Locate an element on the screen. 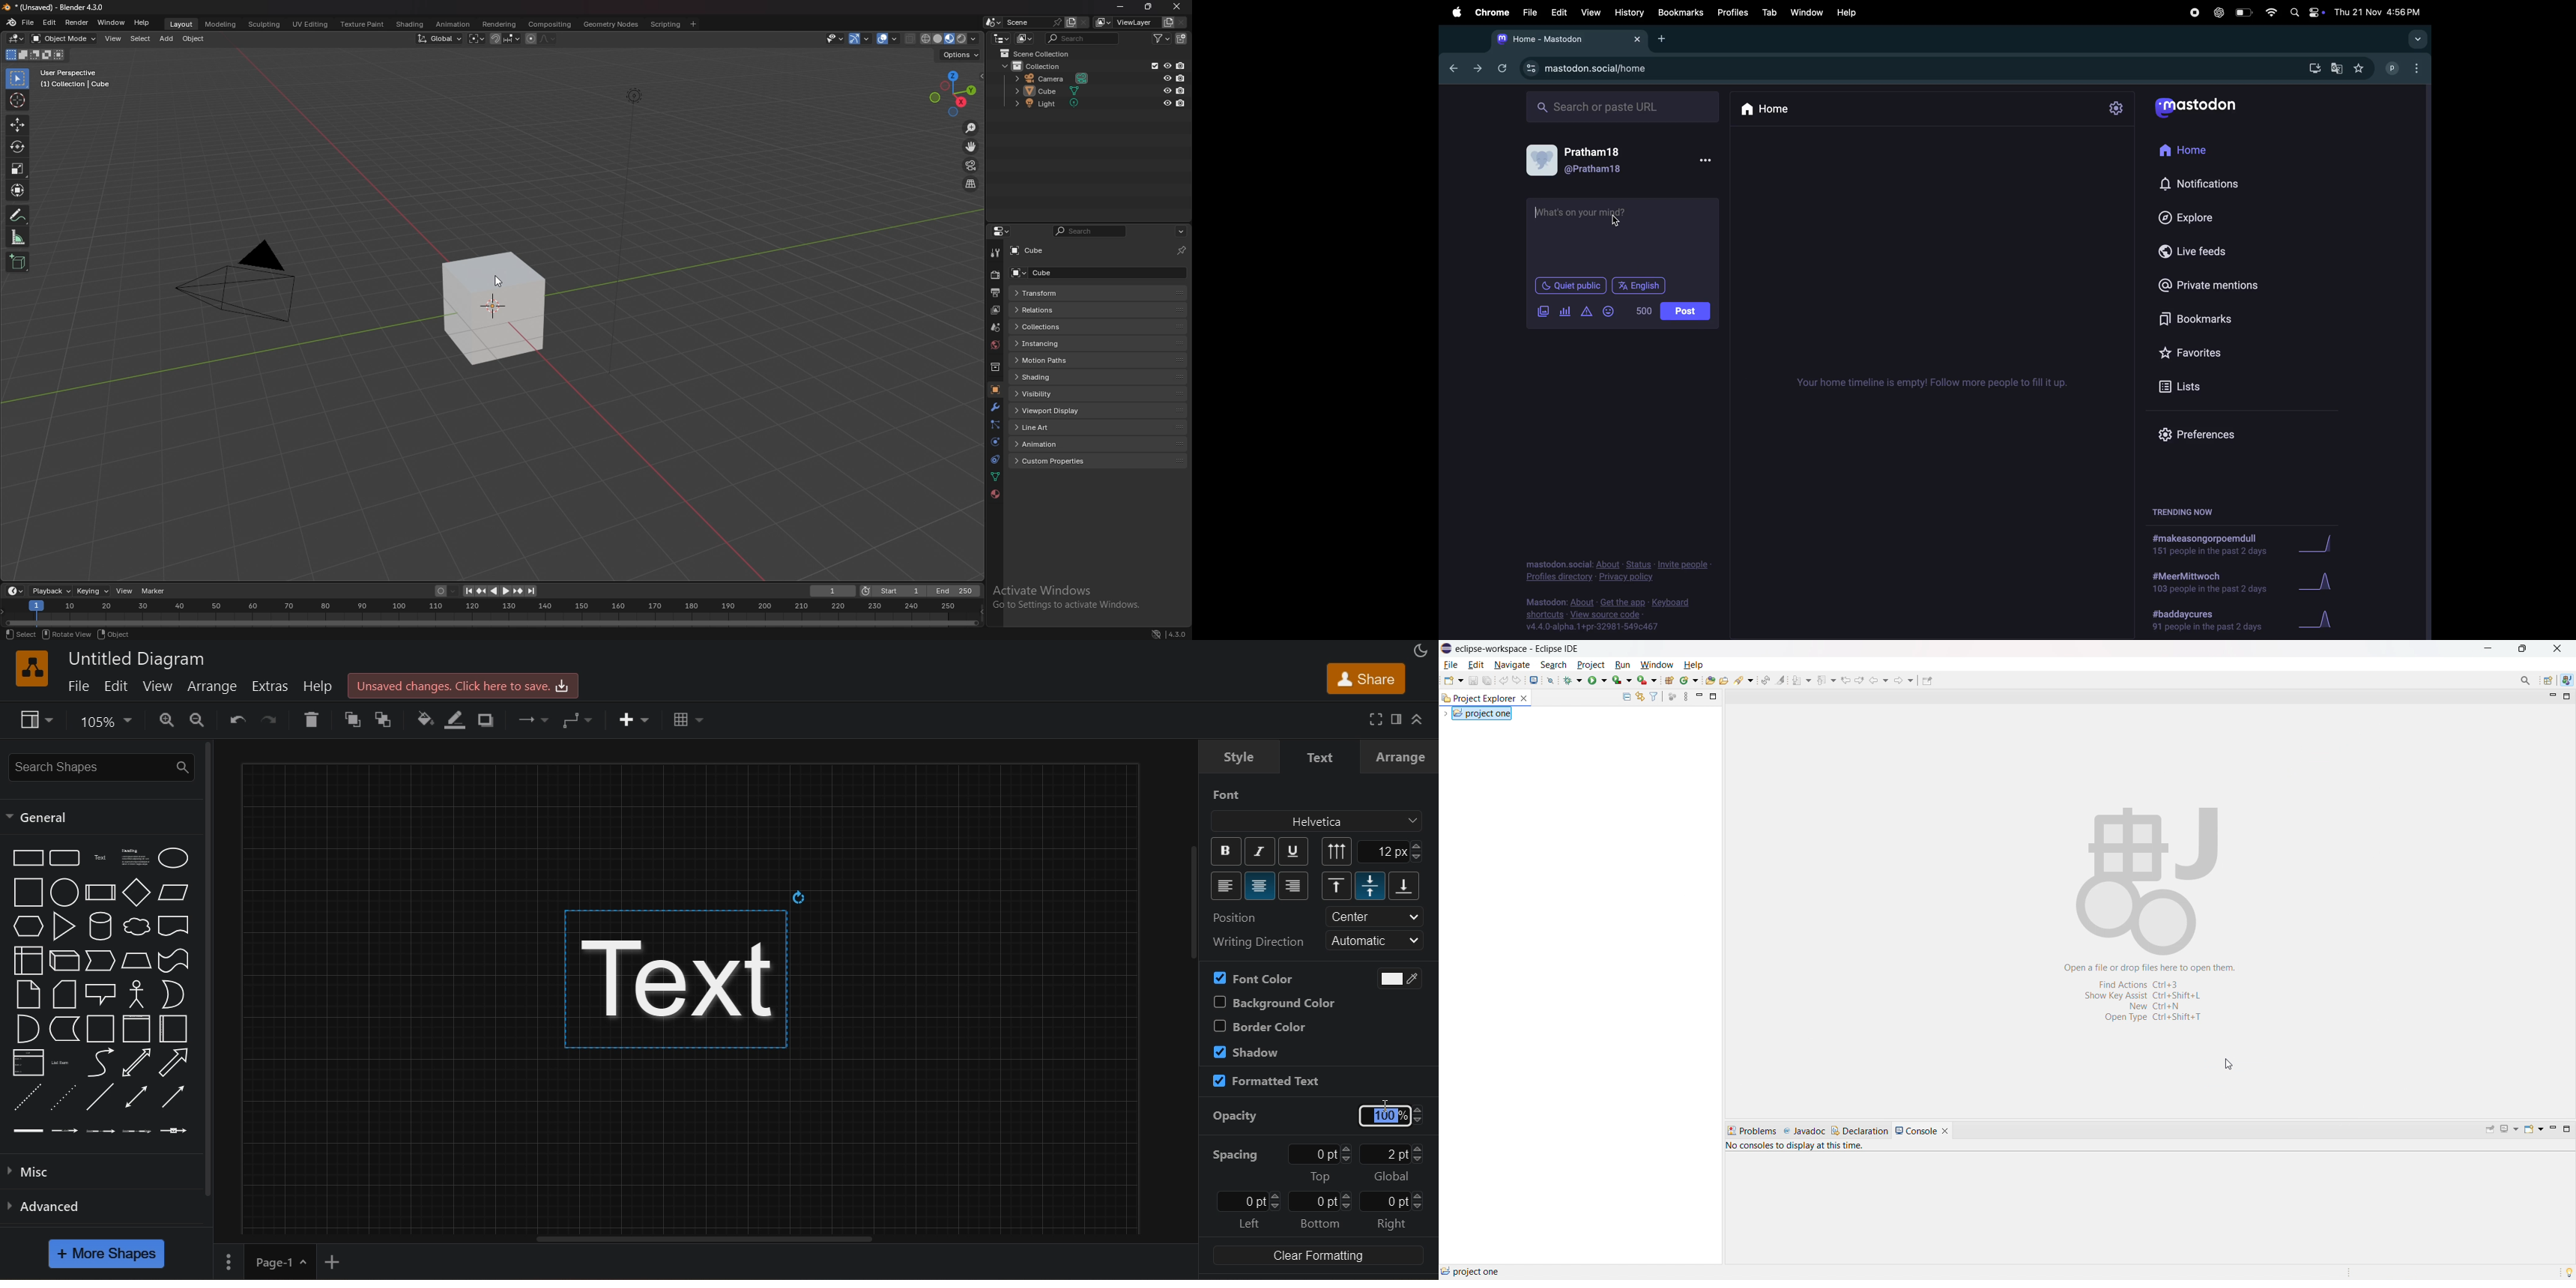 The height and width of the screenshot is (1288, 2576). right is located at coordinates (1393, 1225).